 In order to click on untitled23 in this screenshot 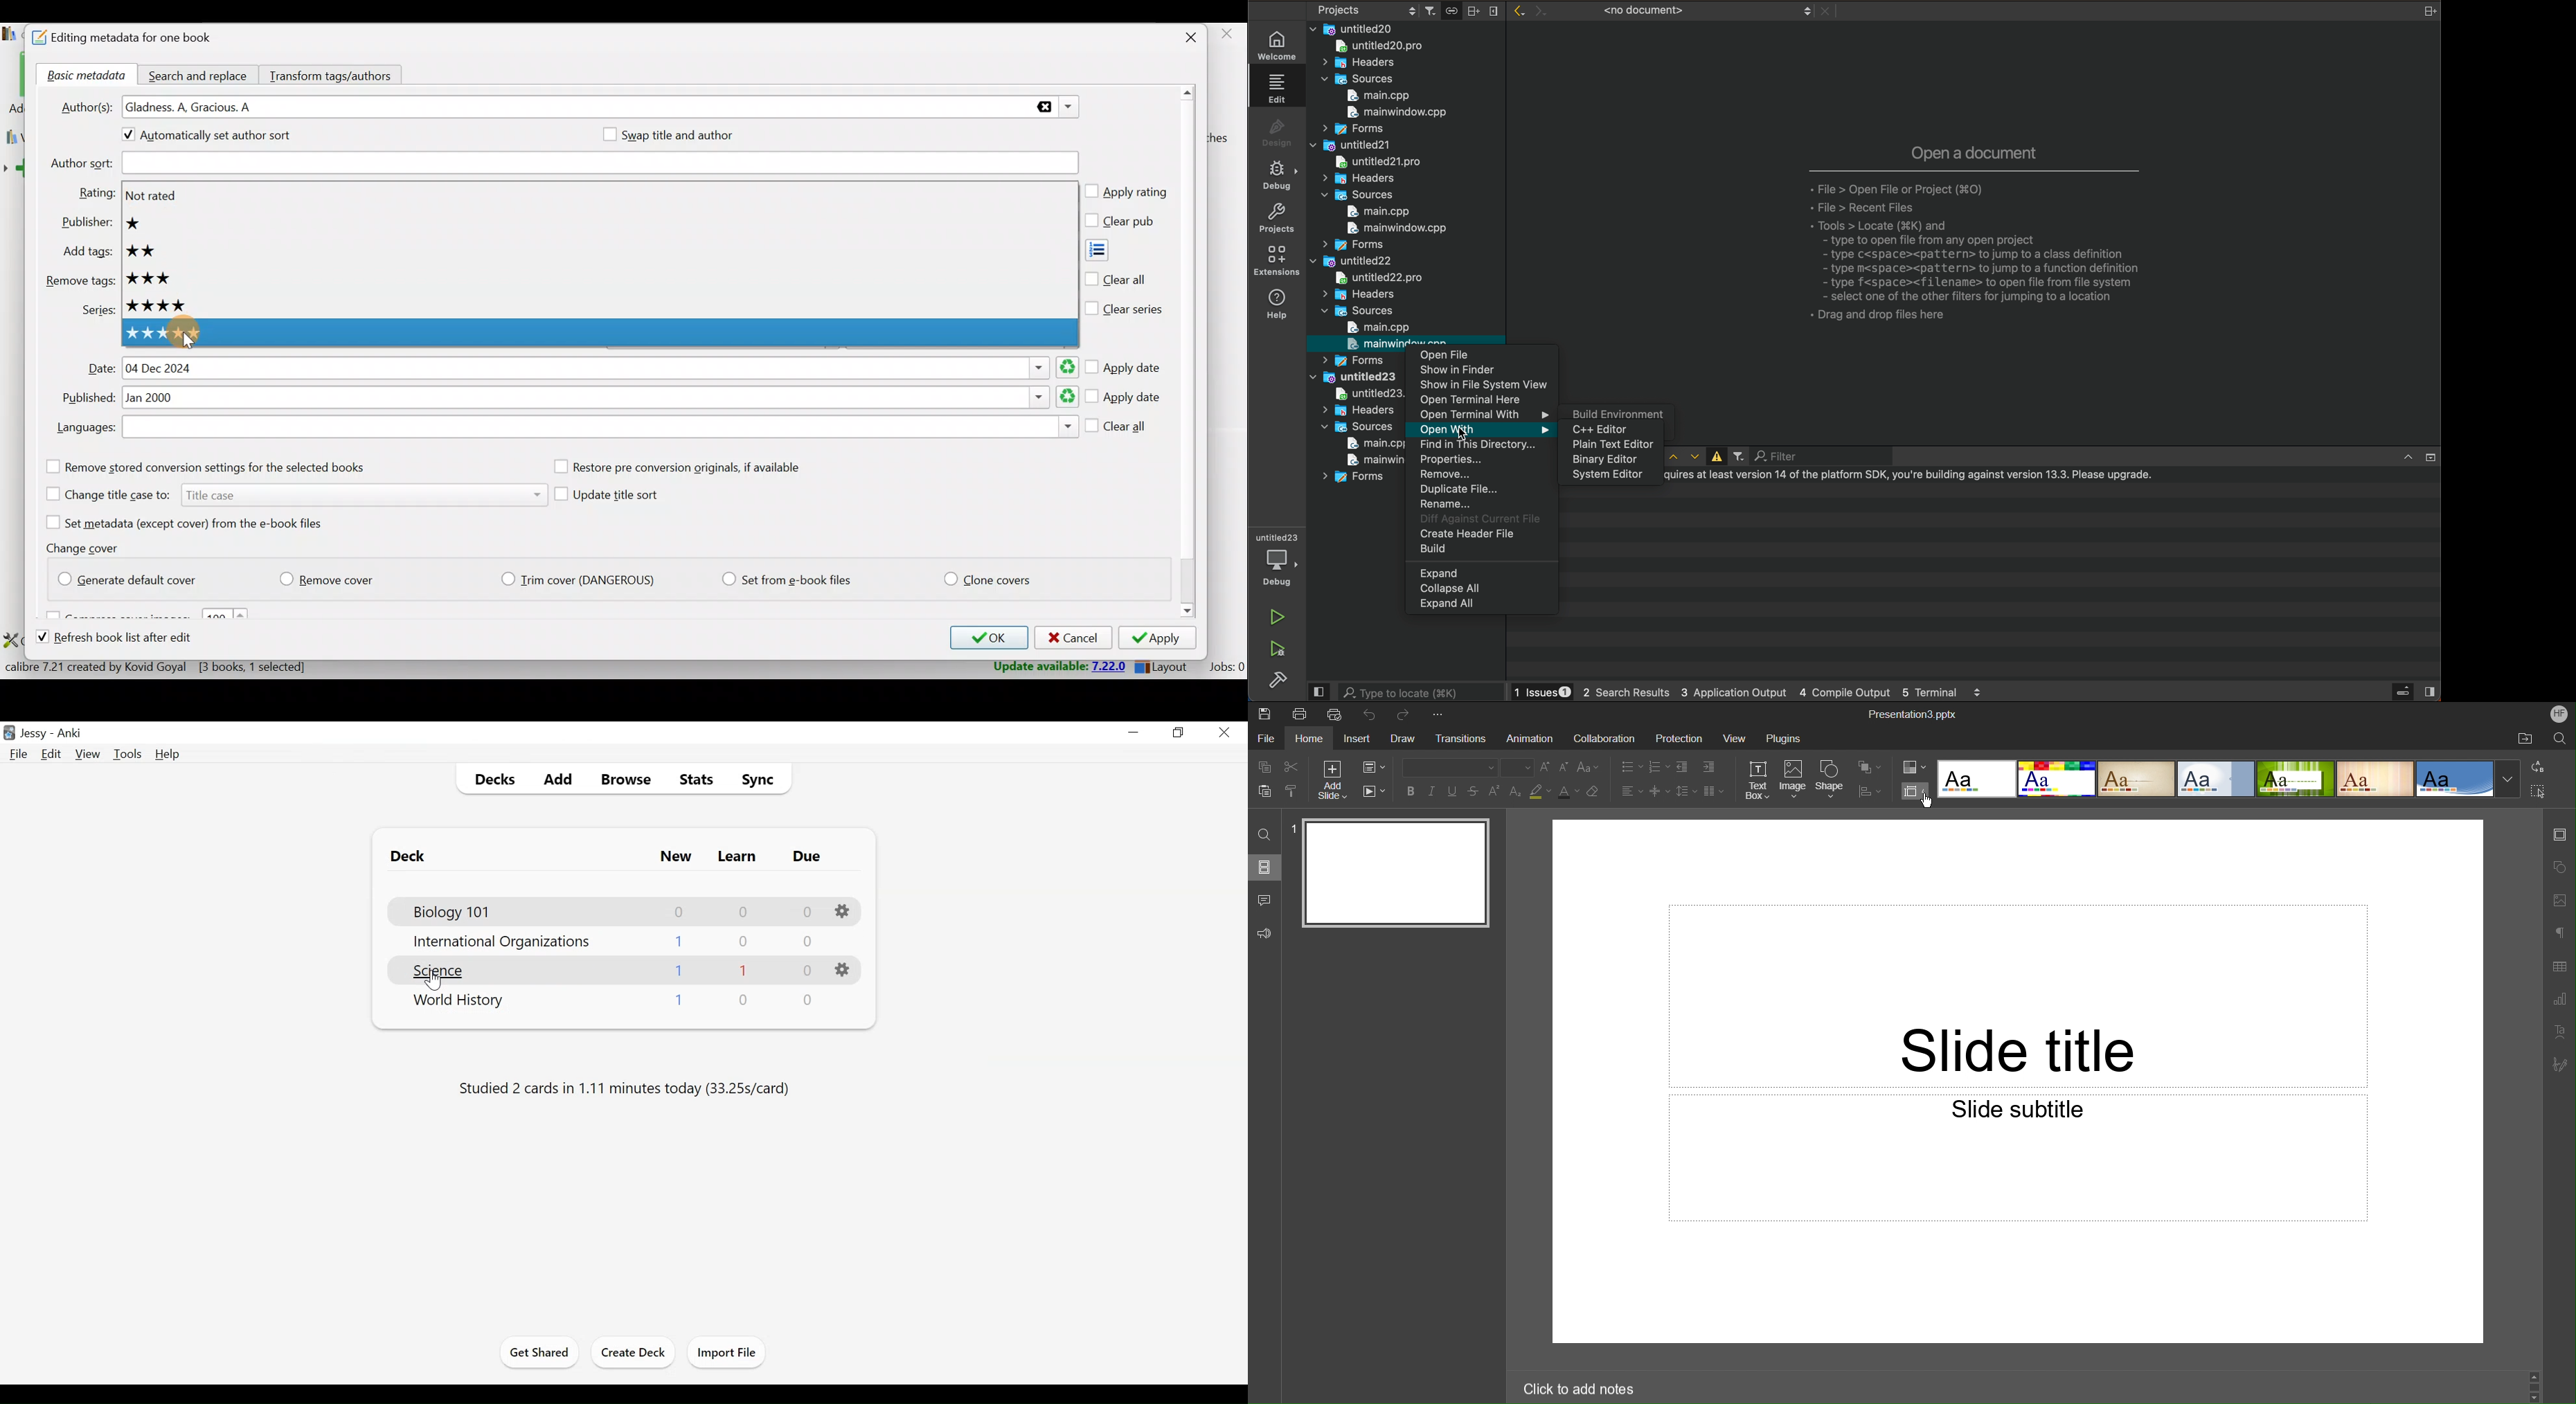, I will do `click(1353, 378)`.